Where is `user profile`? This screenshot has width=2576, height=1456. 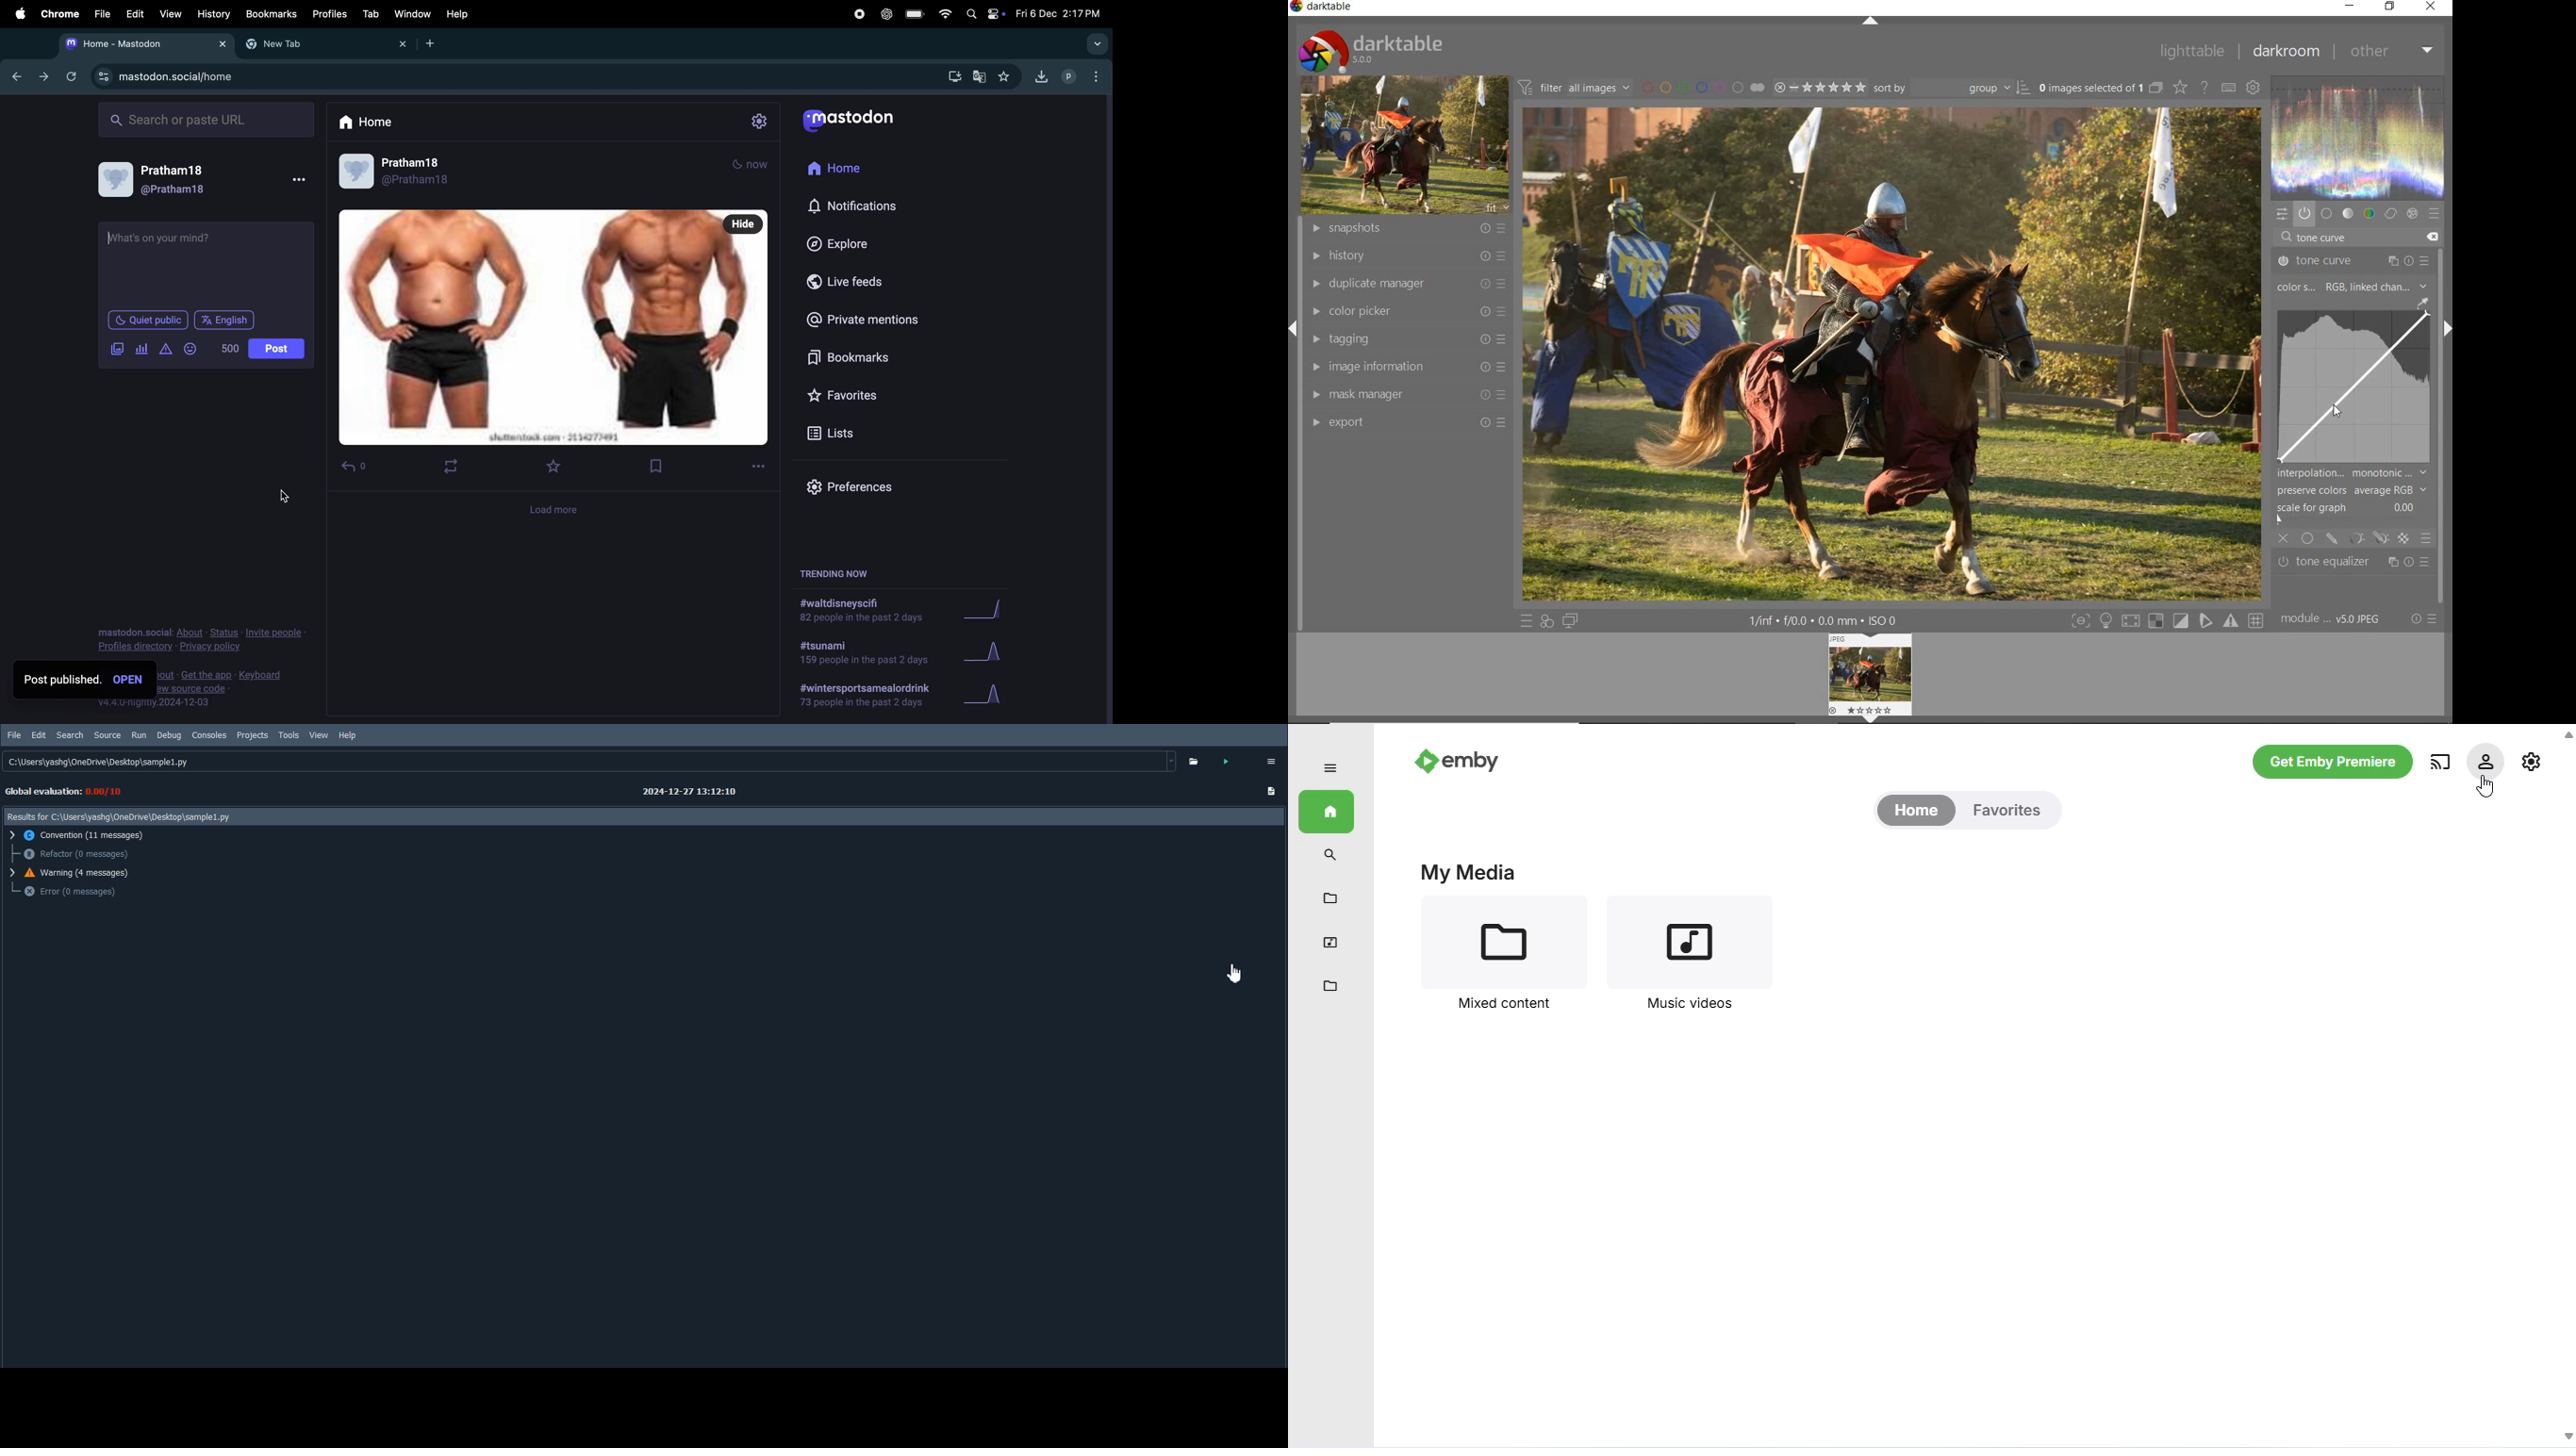
user profile is located at coordinates (167, 180).